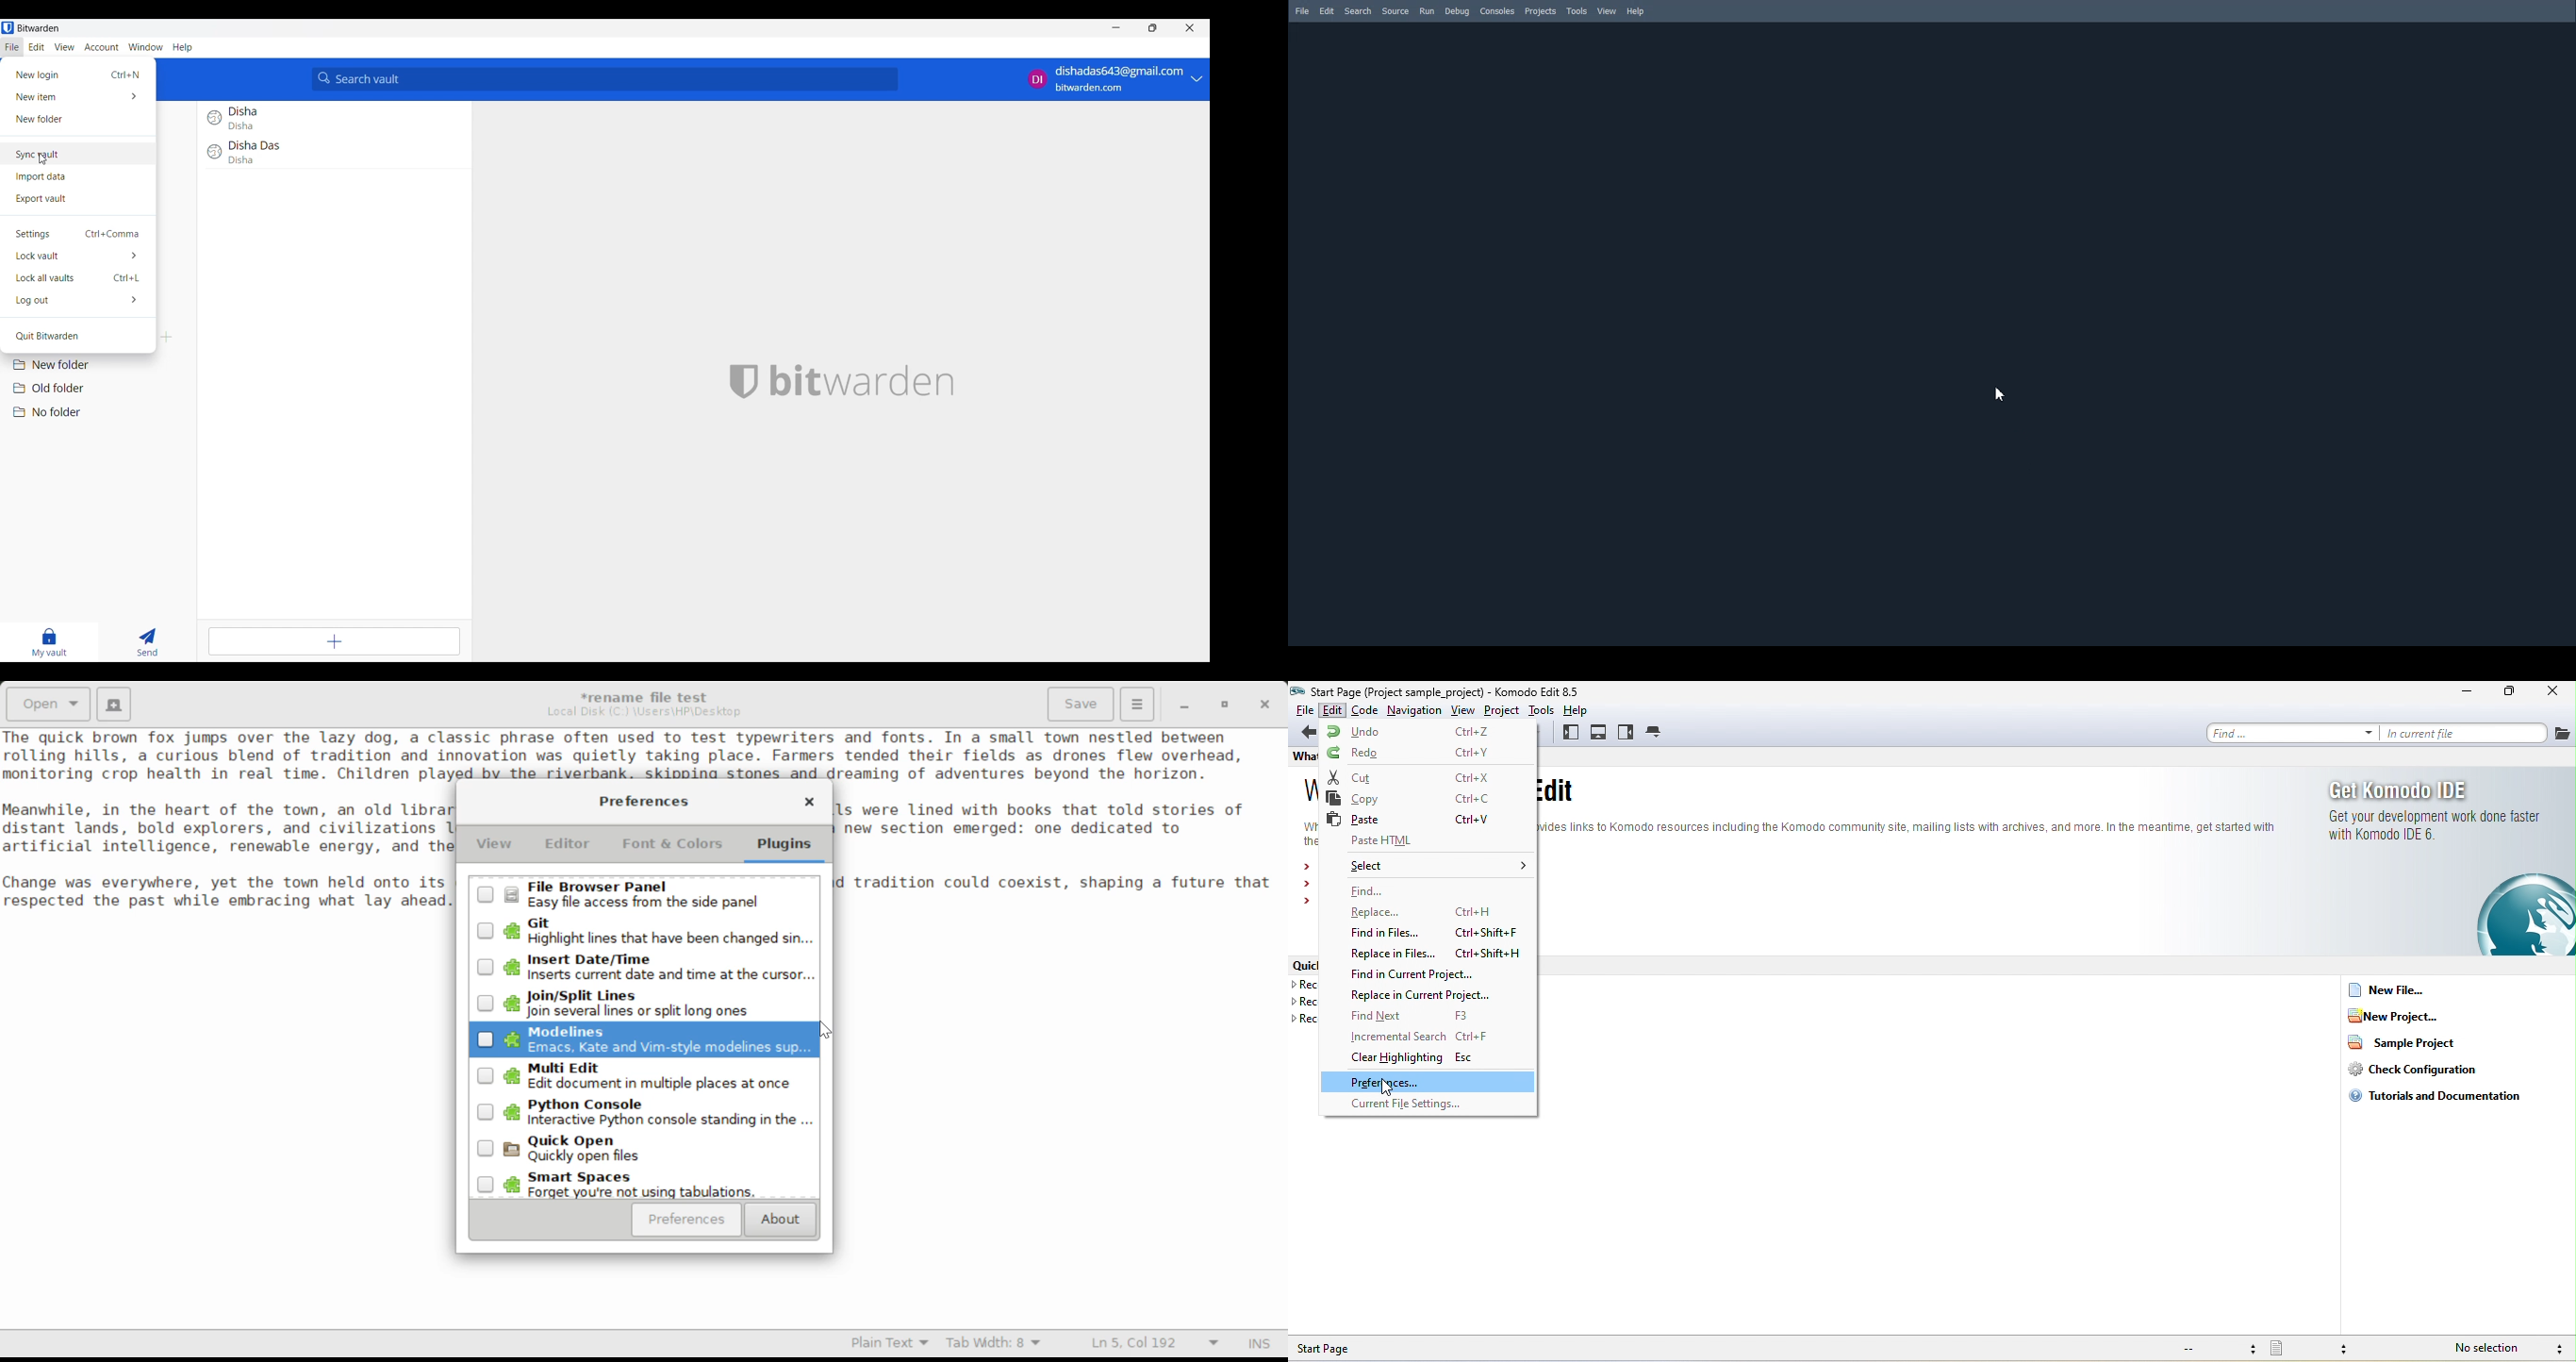 Image resolution: width=2576 pixels, height=1372 pixels. Describe the element at coordinates (64, 47) in the screenshot. I see `View menu` at that location.